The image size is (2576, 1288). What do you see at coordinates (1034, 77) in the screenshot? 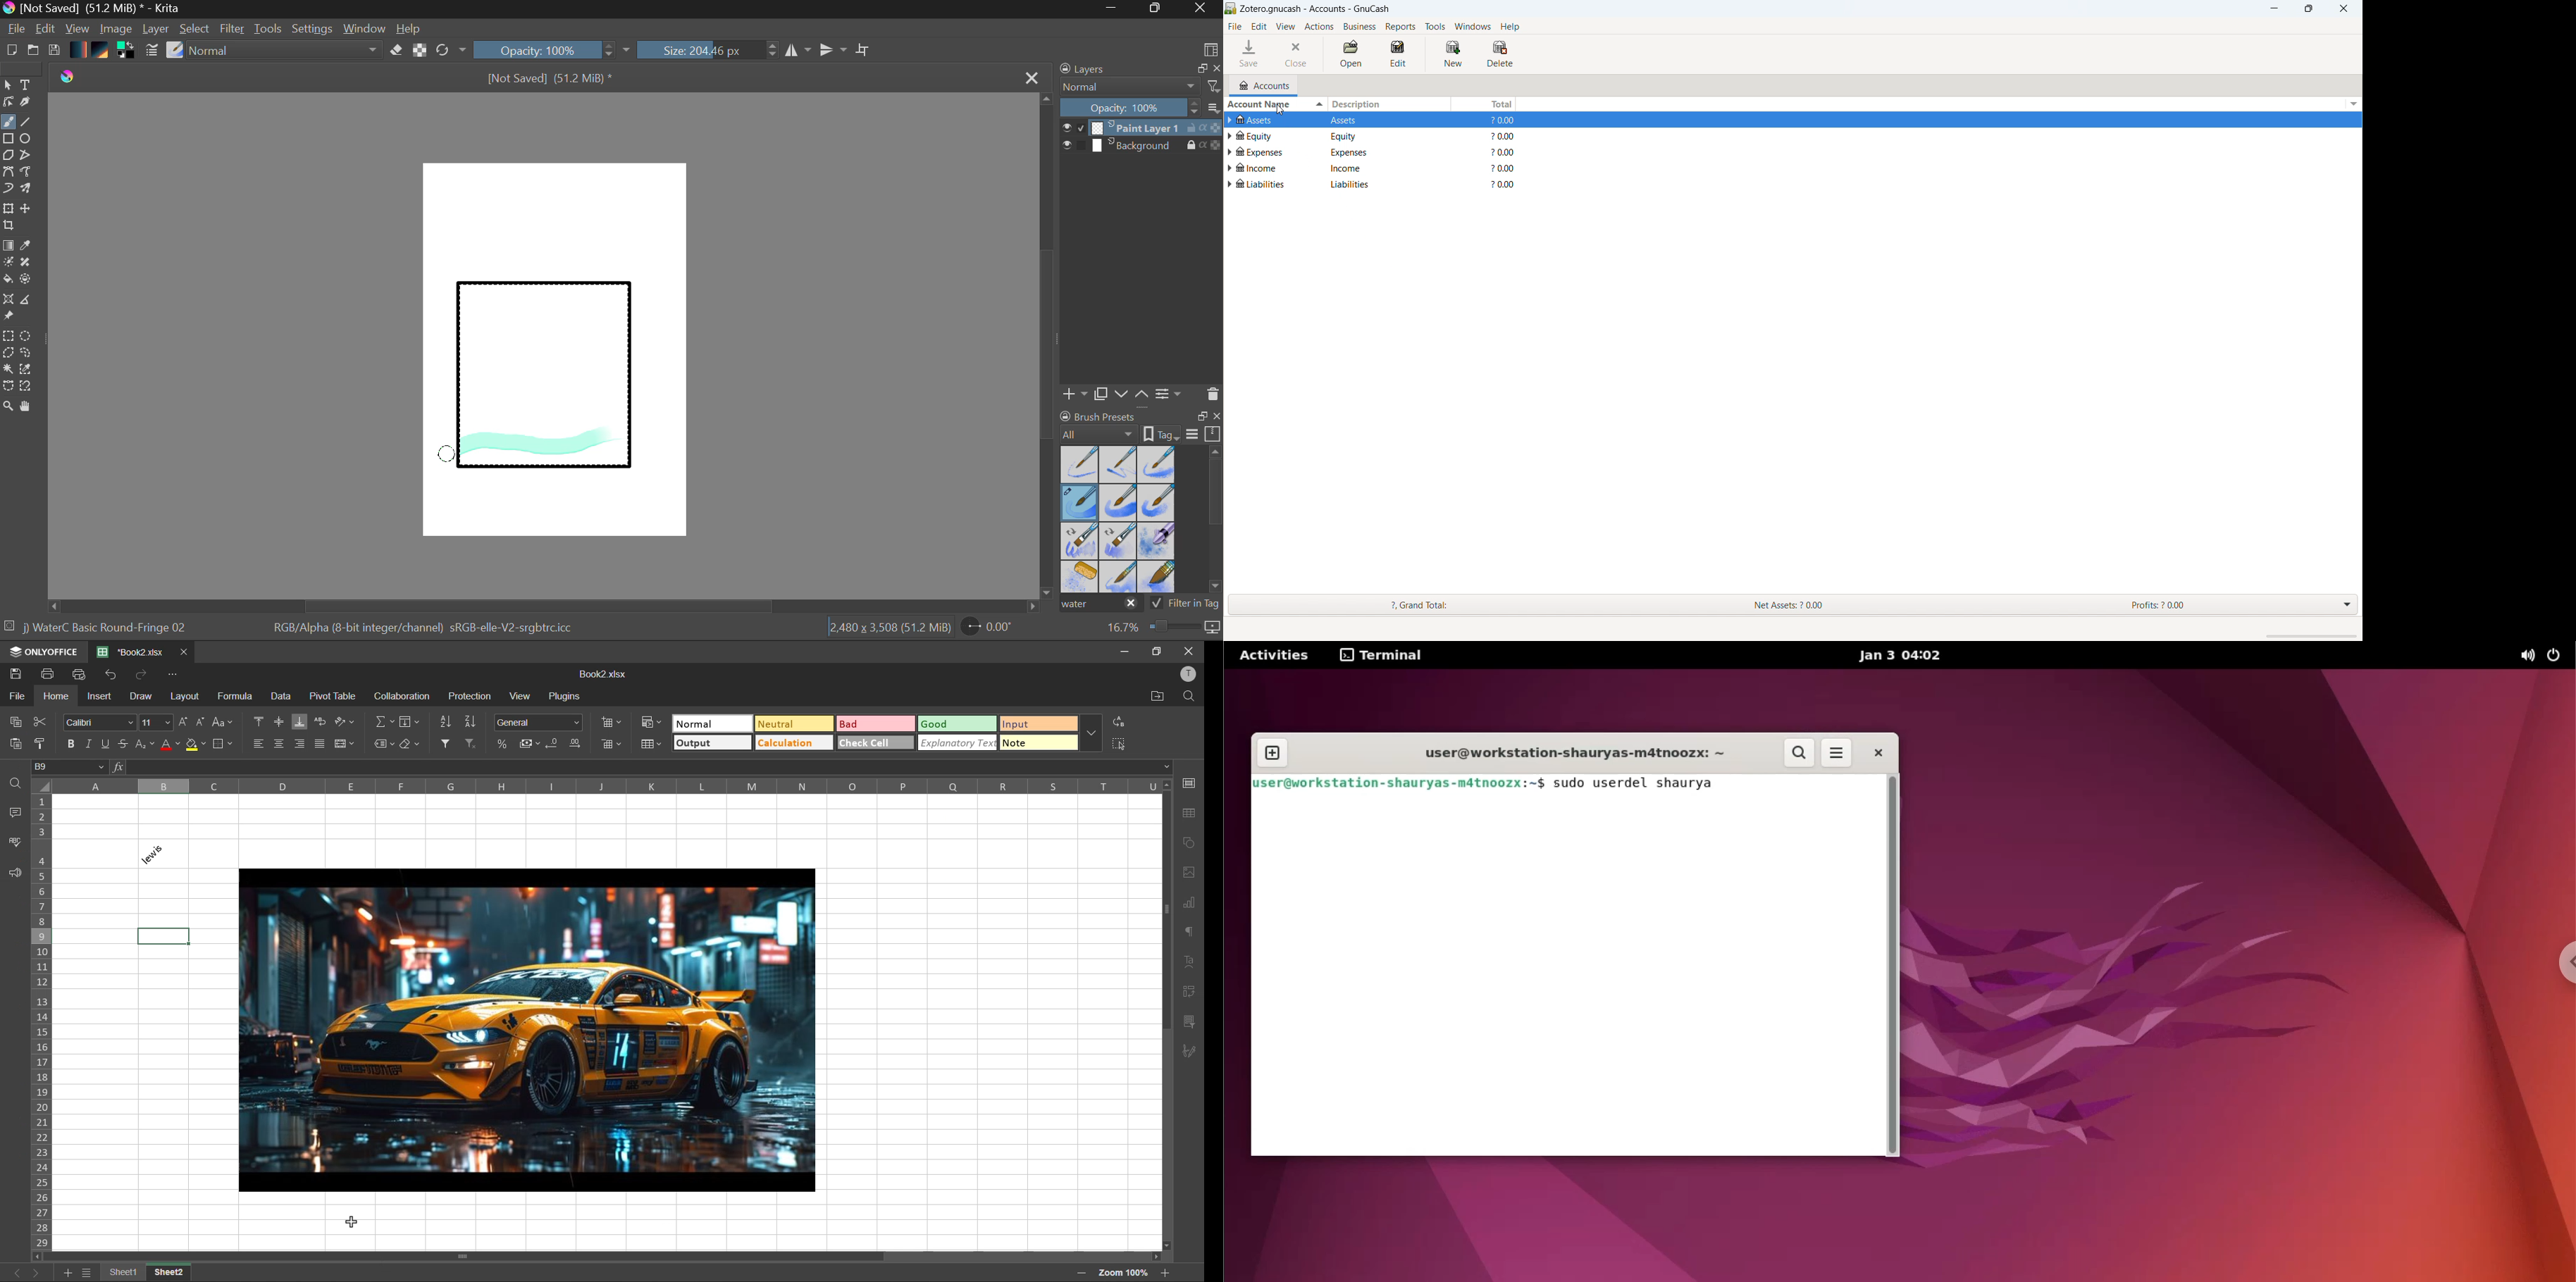
I see `Close` at bounding box center [1034, 77].